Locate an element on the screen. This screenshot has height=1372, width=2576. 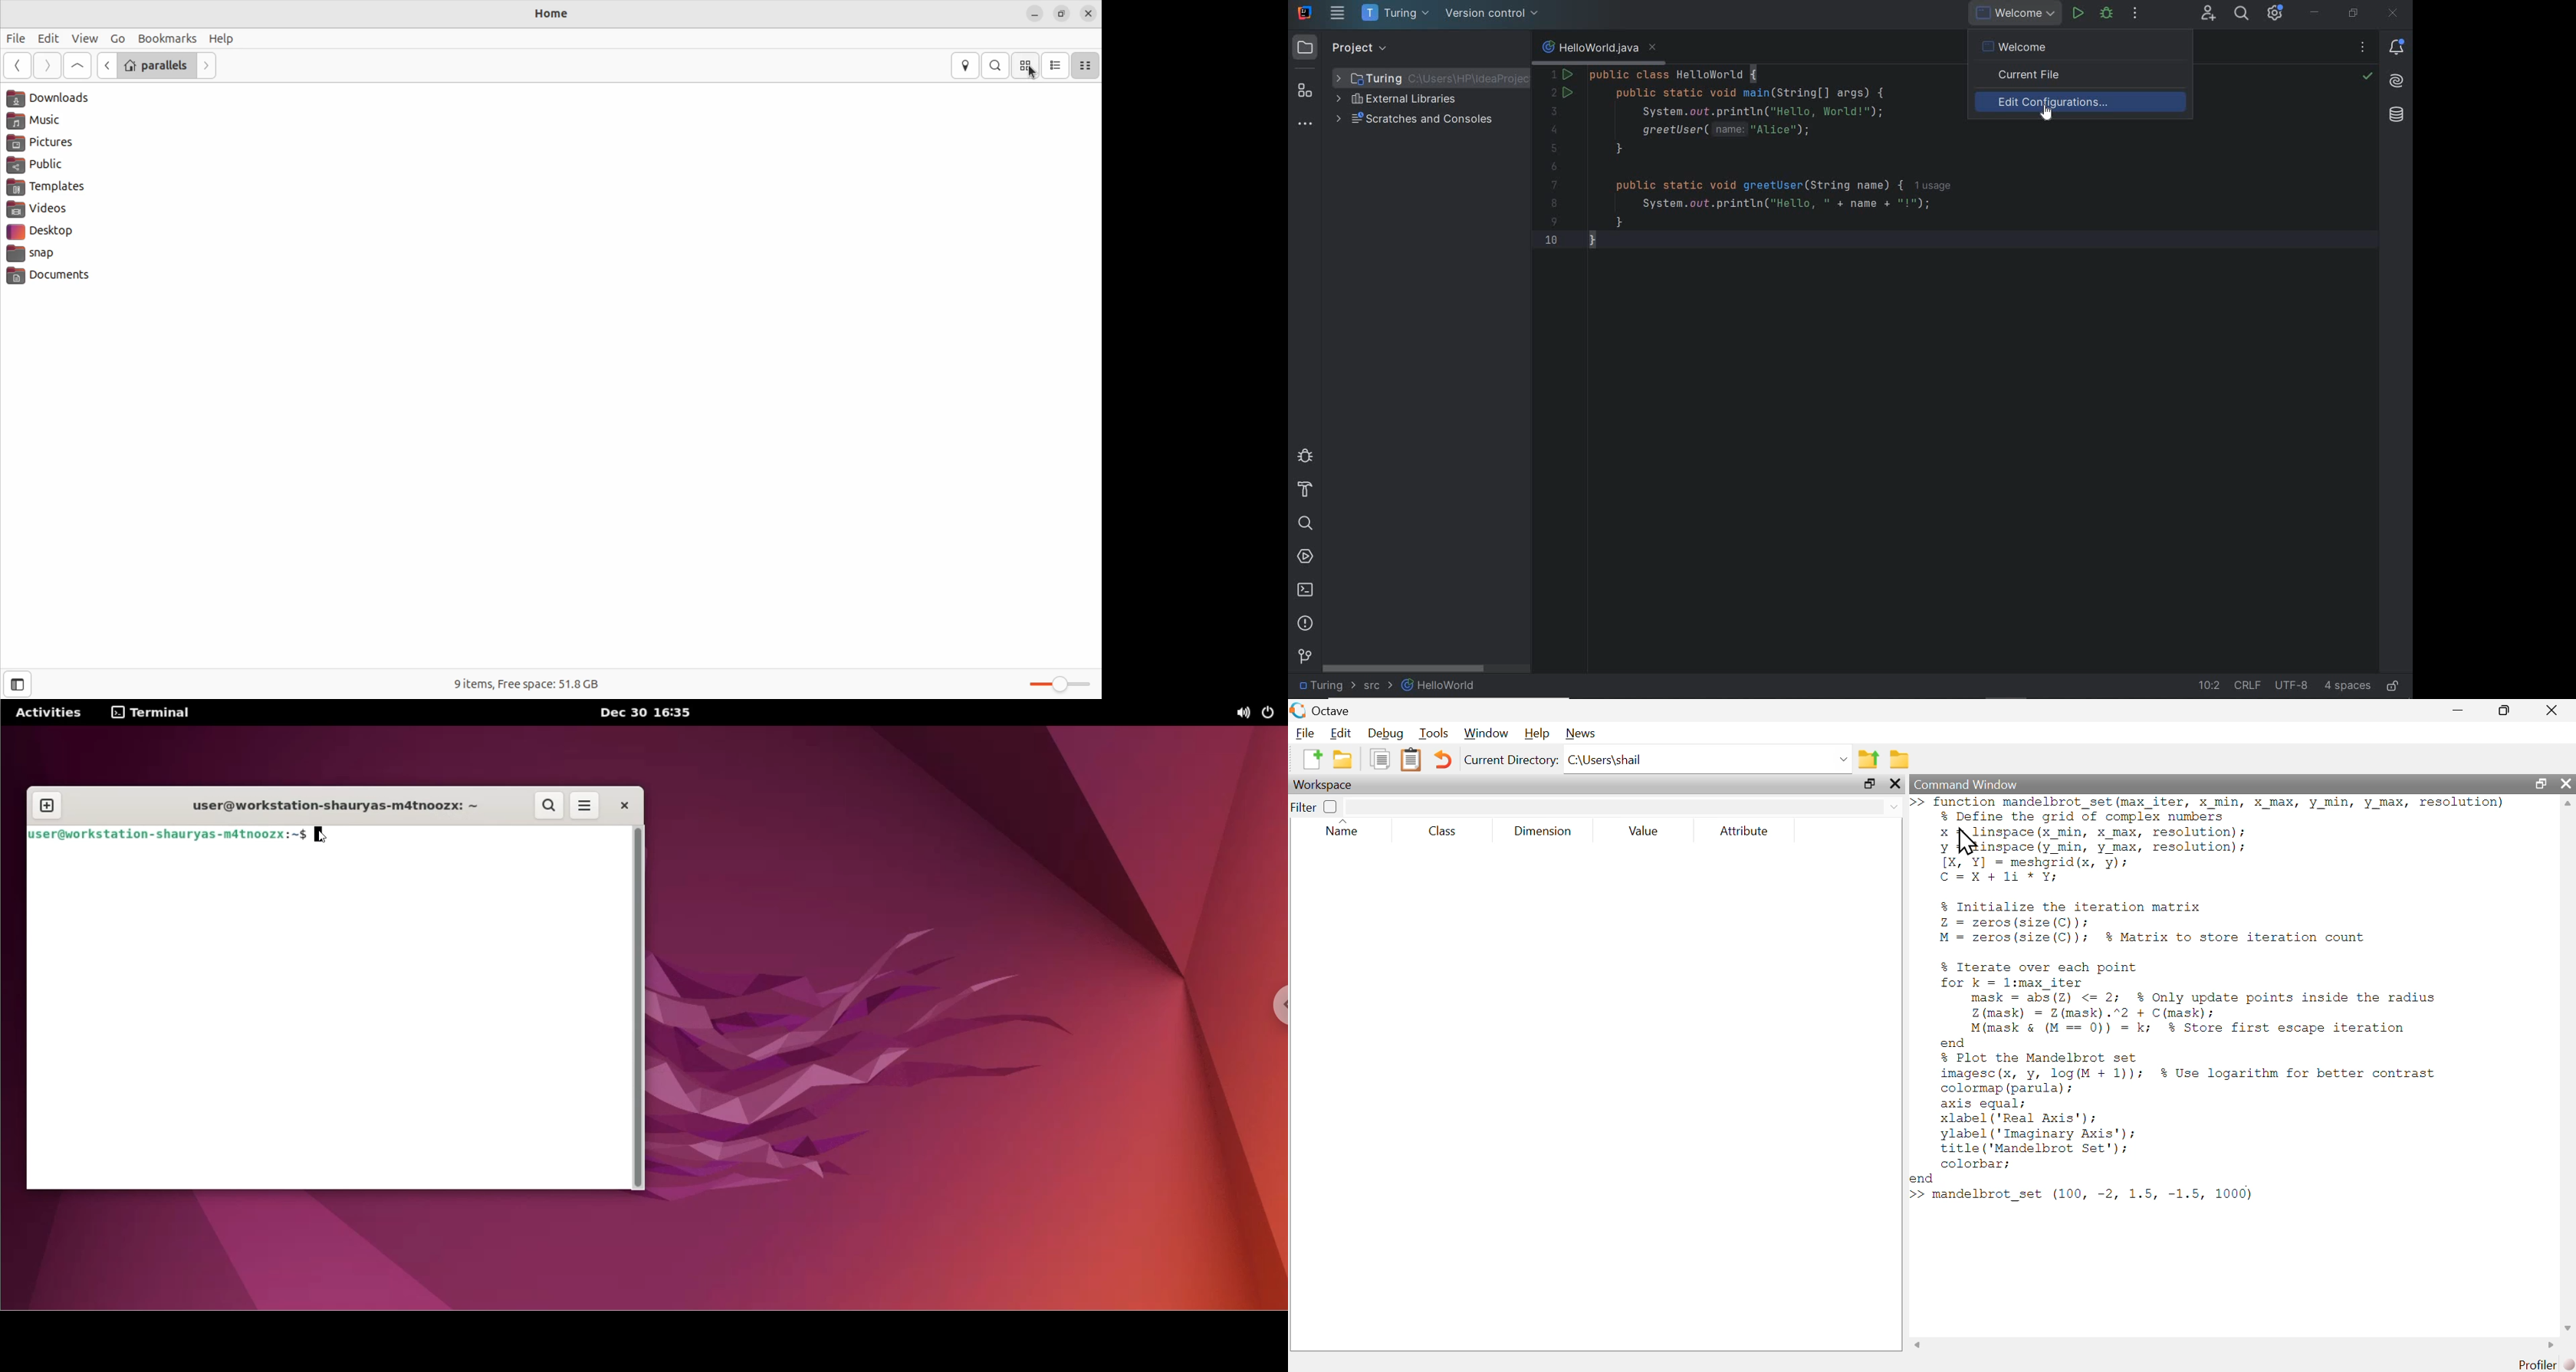
file encoding is located at coordinates (2293, 685).